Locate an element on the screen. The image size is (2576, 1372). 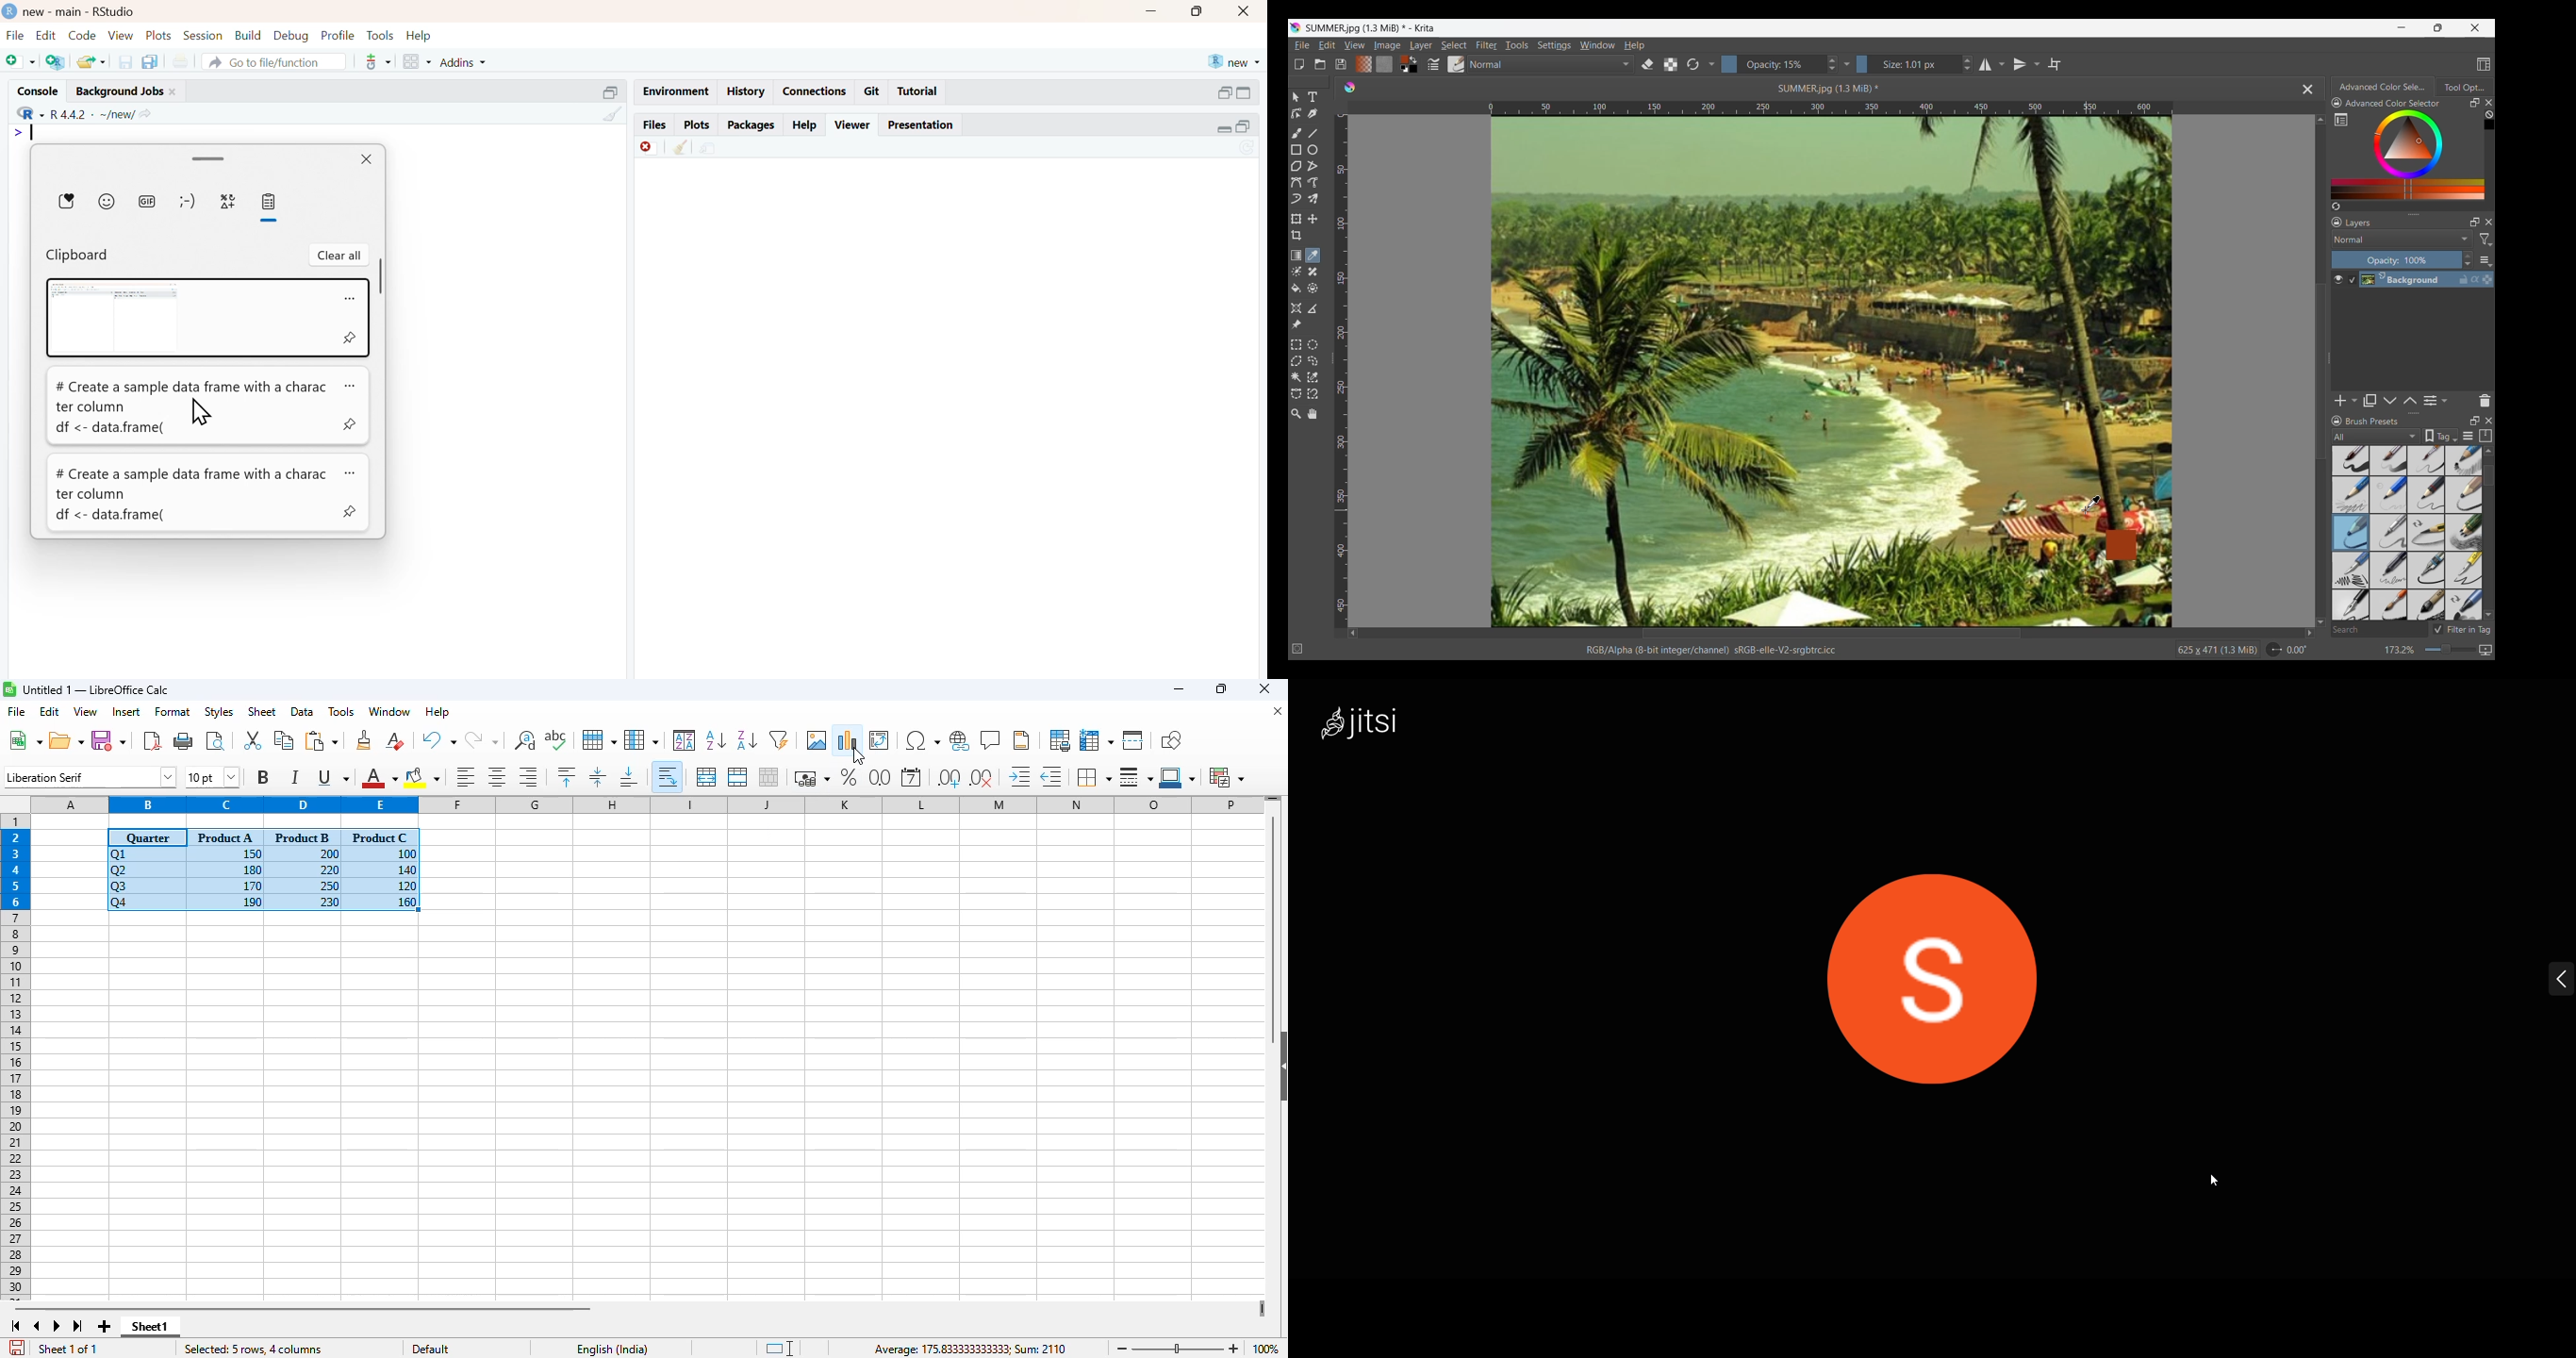
sheet1 is located at coordinates (150, 1327).